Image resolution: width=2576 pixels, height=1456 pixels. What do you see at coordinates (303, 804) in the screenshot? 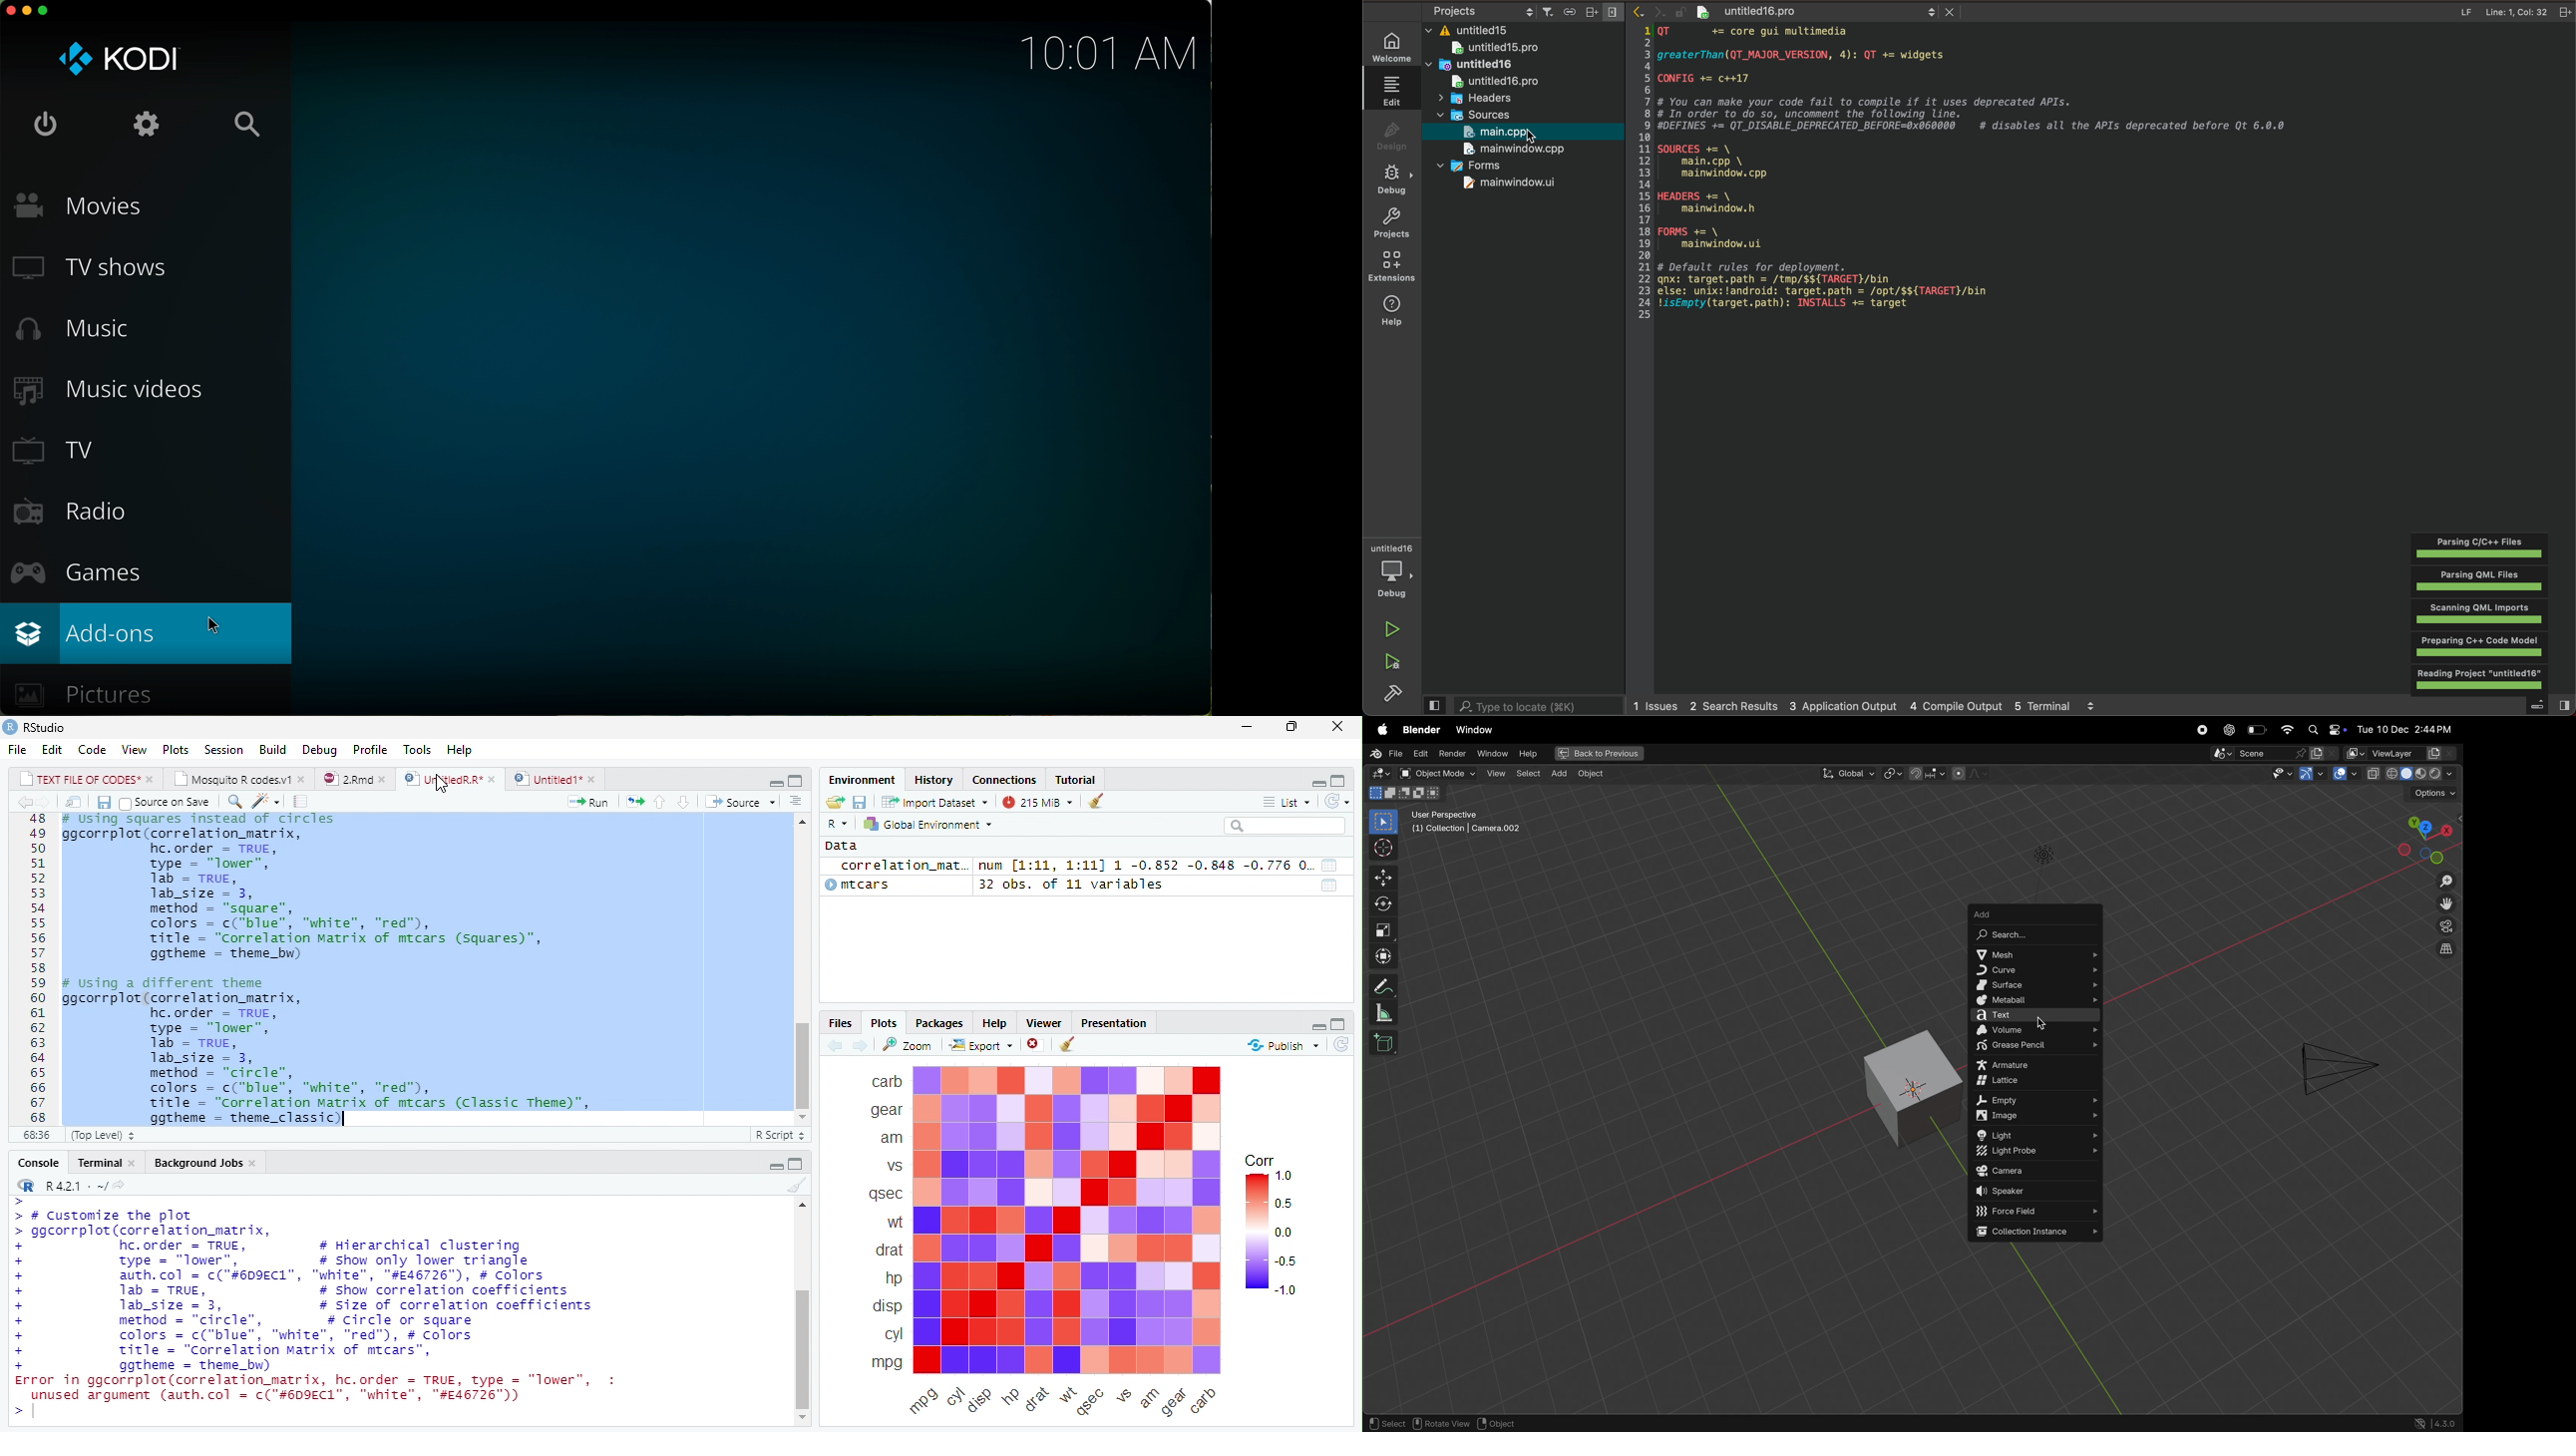
I see `compile report` at bounding box center [303, 804].